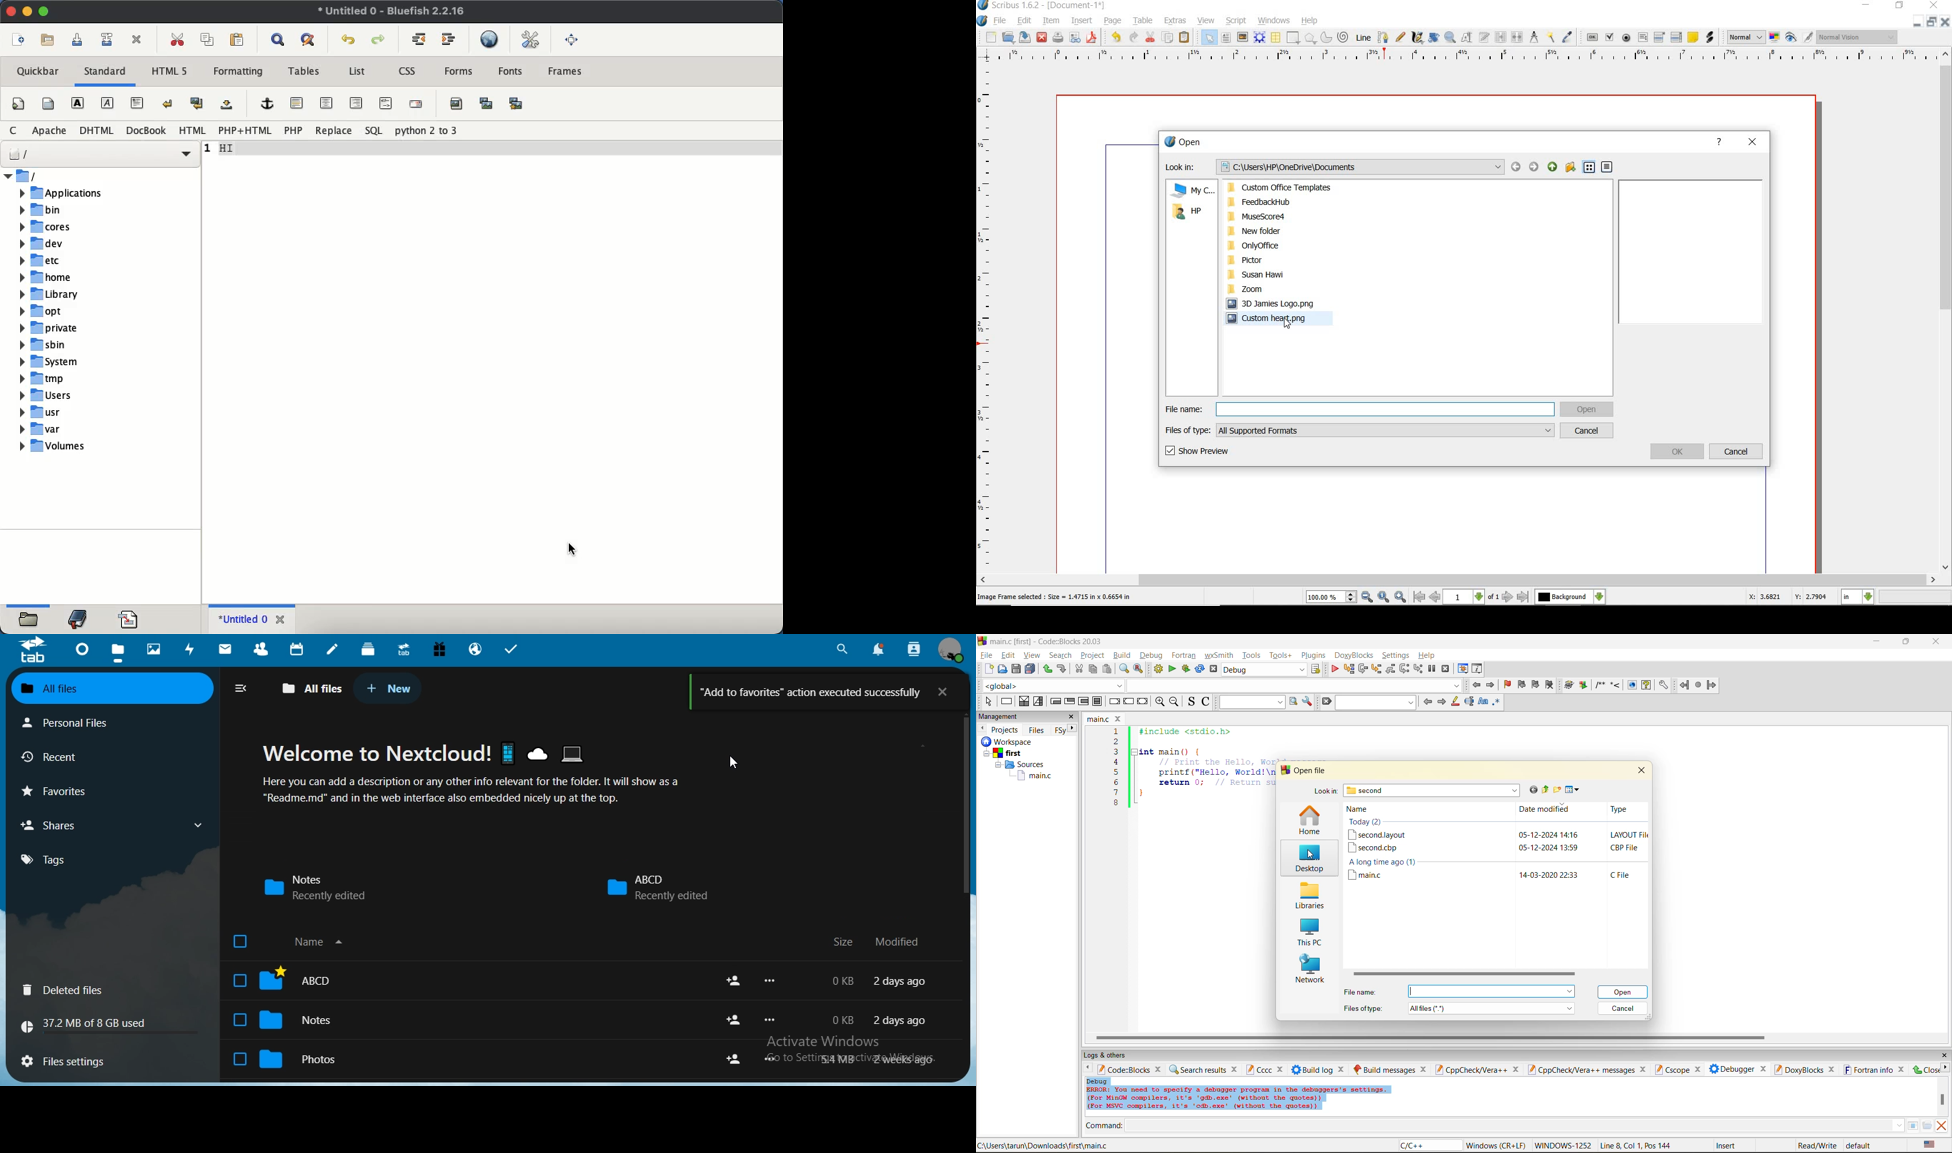 This screenshot has height=1176, width=1960. What do you see at coordinates (355, 104) in the screenshot?
I see `right justify` at bounding box center [355, 104].